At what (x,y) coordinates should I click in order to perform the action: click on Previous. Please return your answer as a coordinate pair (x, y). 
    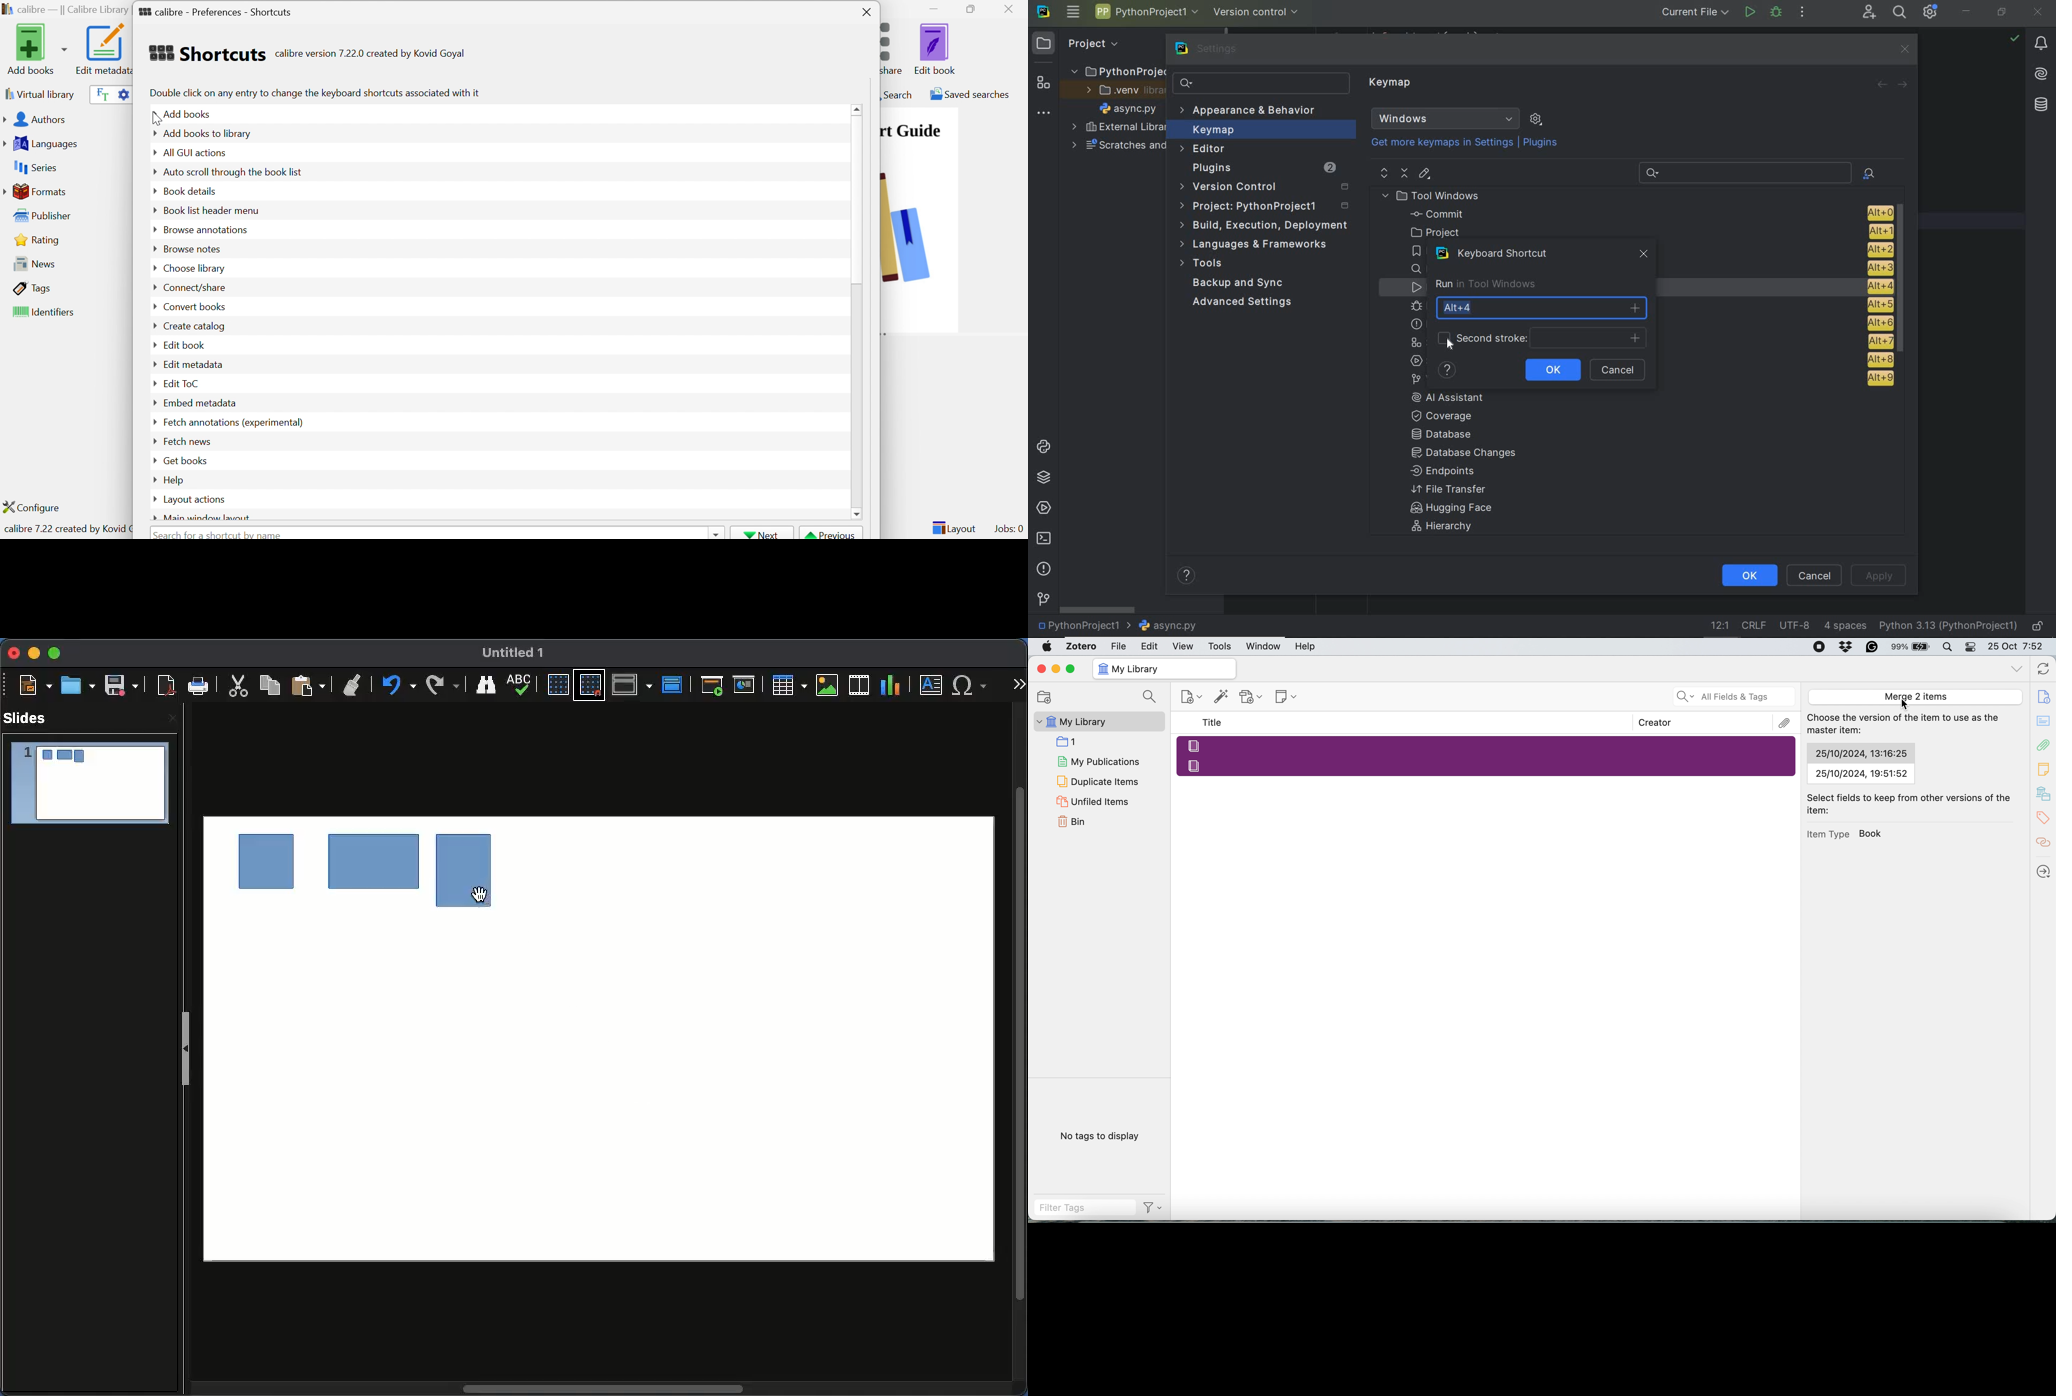
    Looking at the image, I should click on (832, 534).